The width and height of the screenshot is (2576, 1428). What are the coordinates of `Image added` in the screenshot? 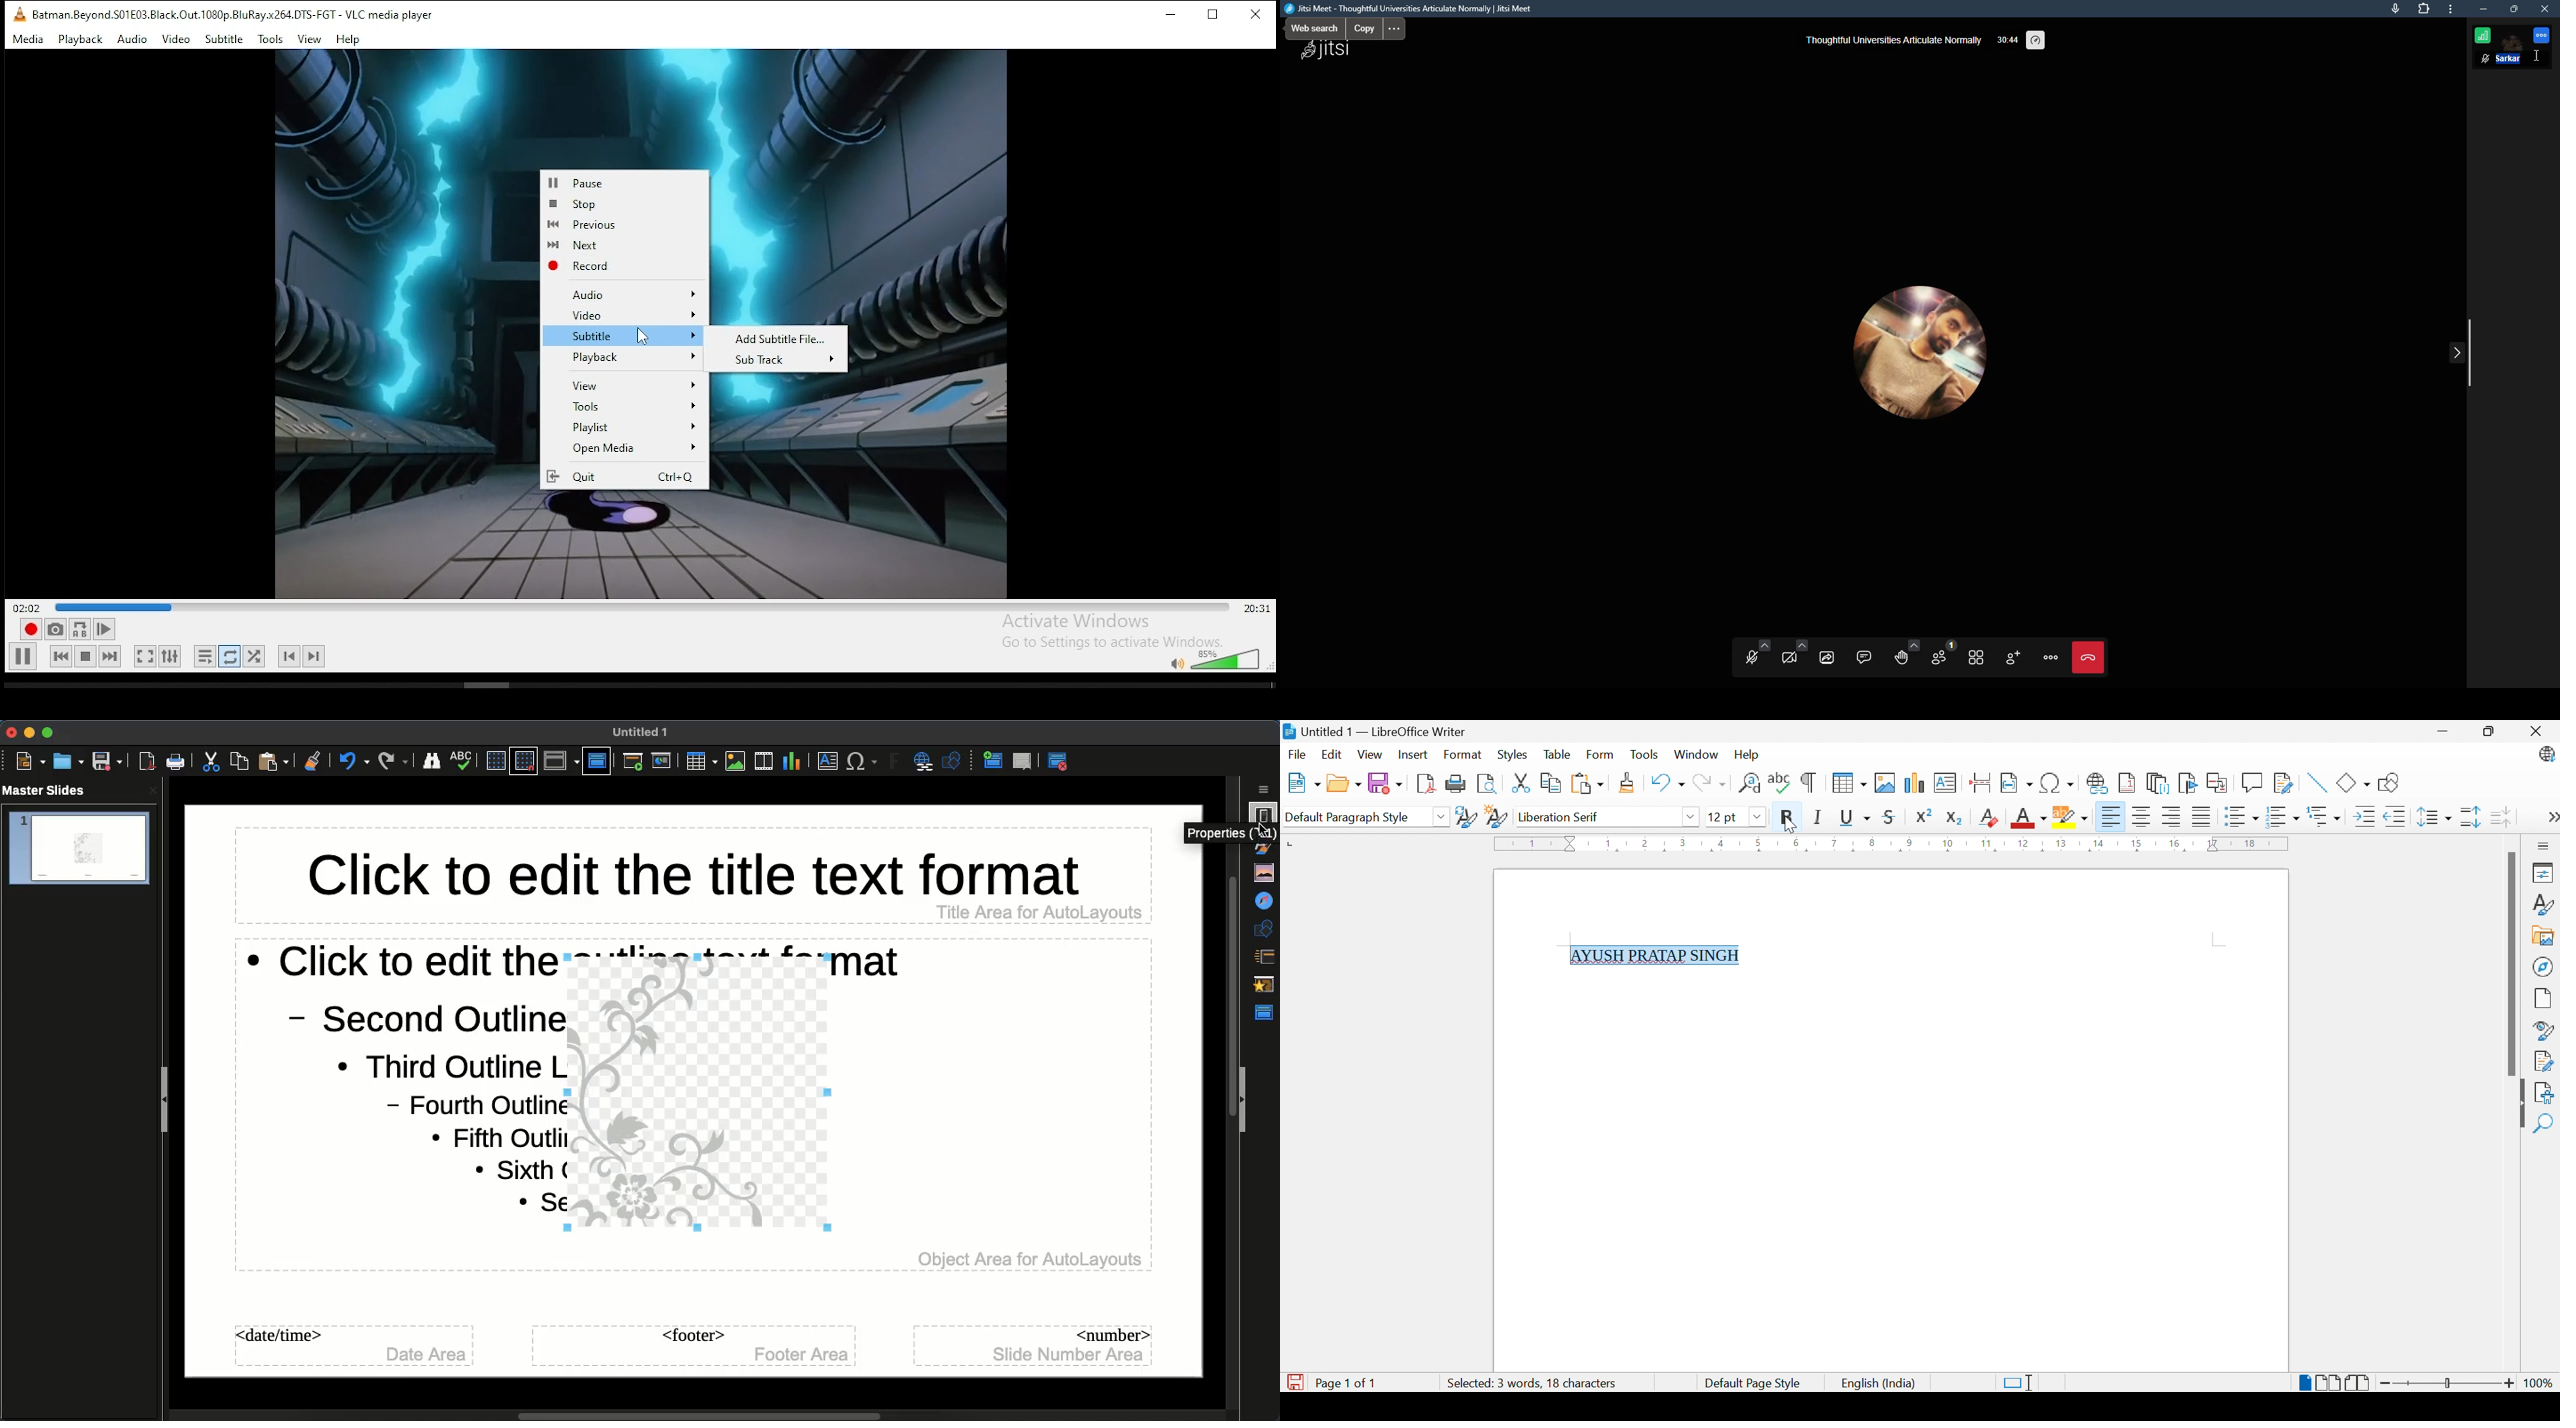 It's located at (709, 1096).